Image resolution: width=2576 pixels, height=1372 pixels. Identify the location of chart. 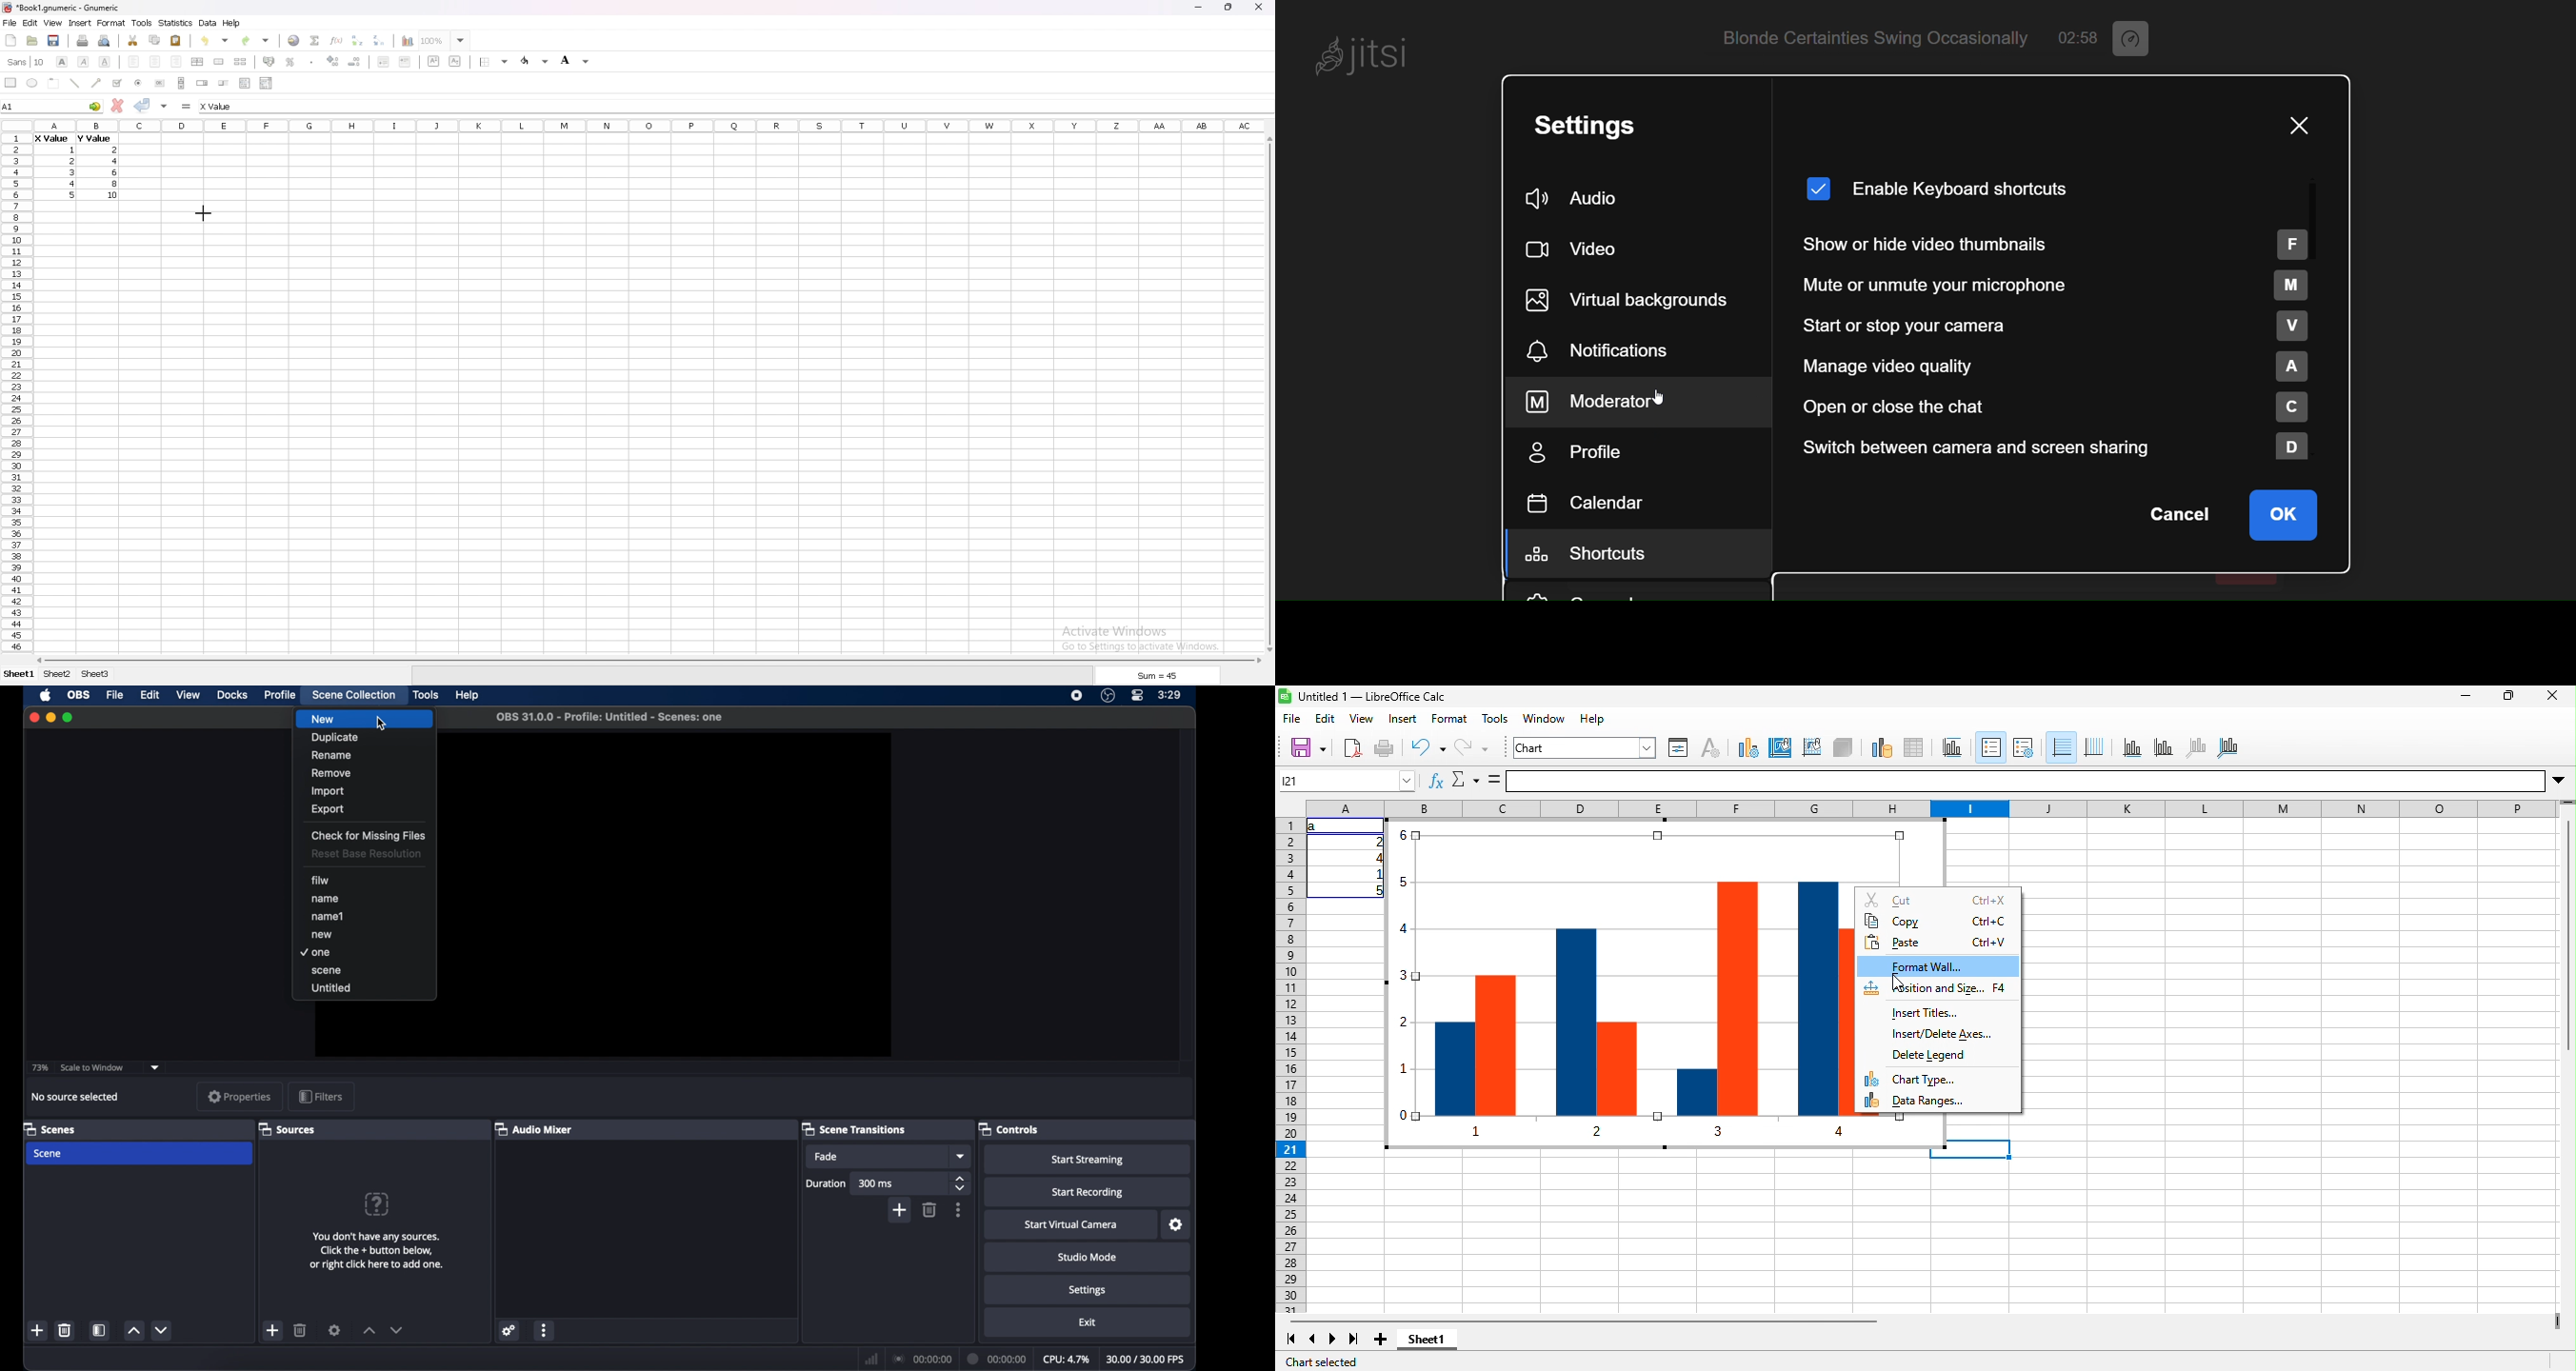
(404, 41).